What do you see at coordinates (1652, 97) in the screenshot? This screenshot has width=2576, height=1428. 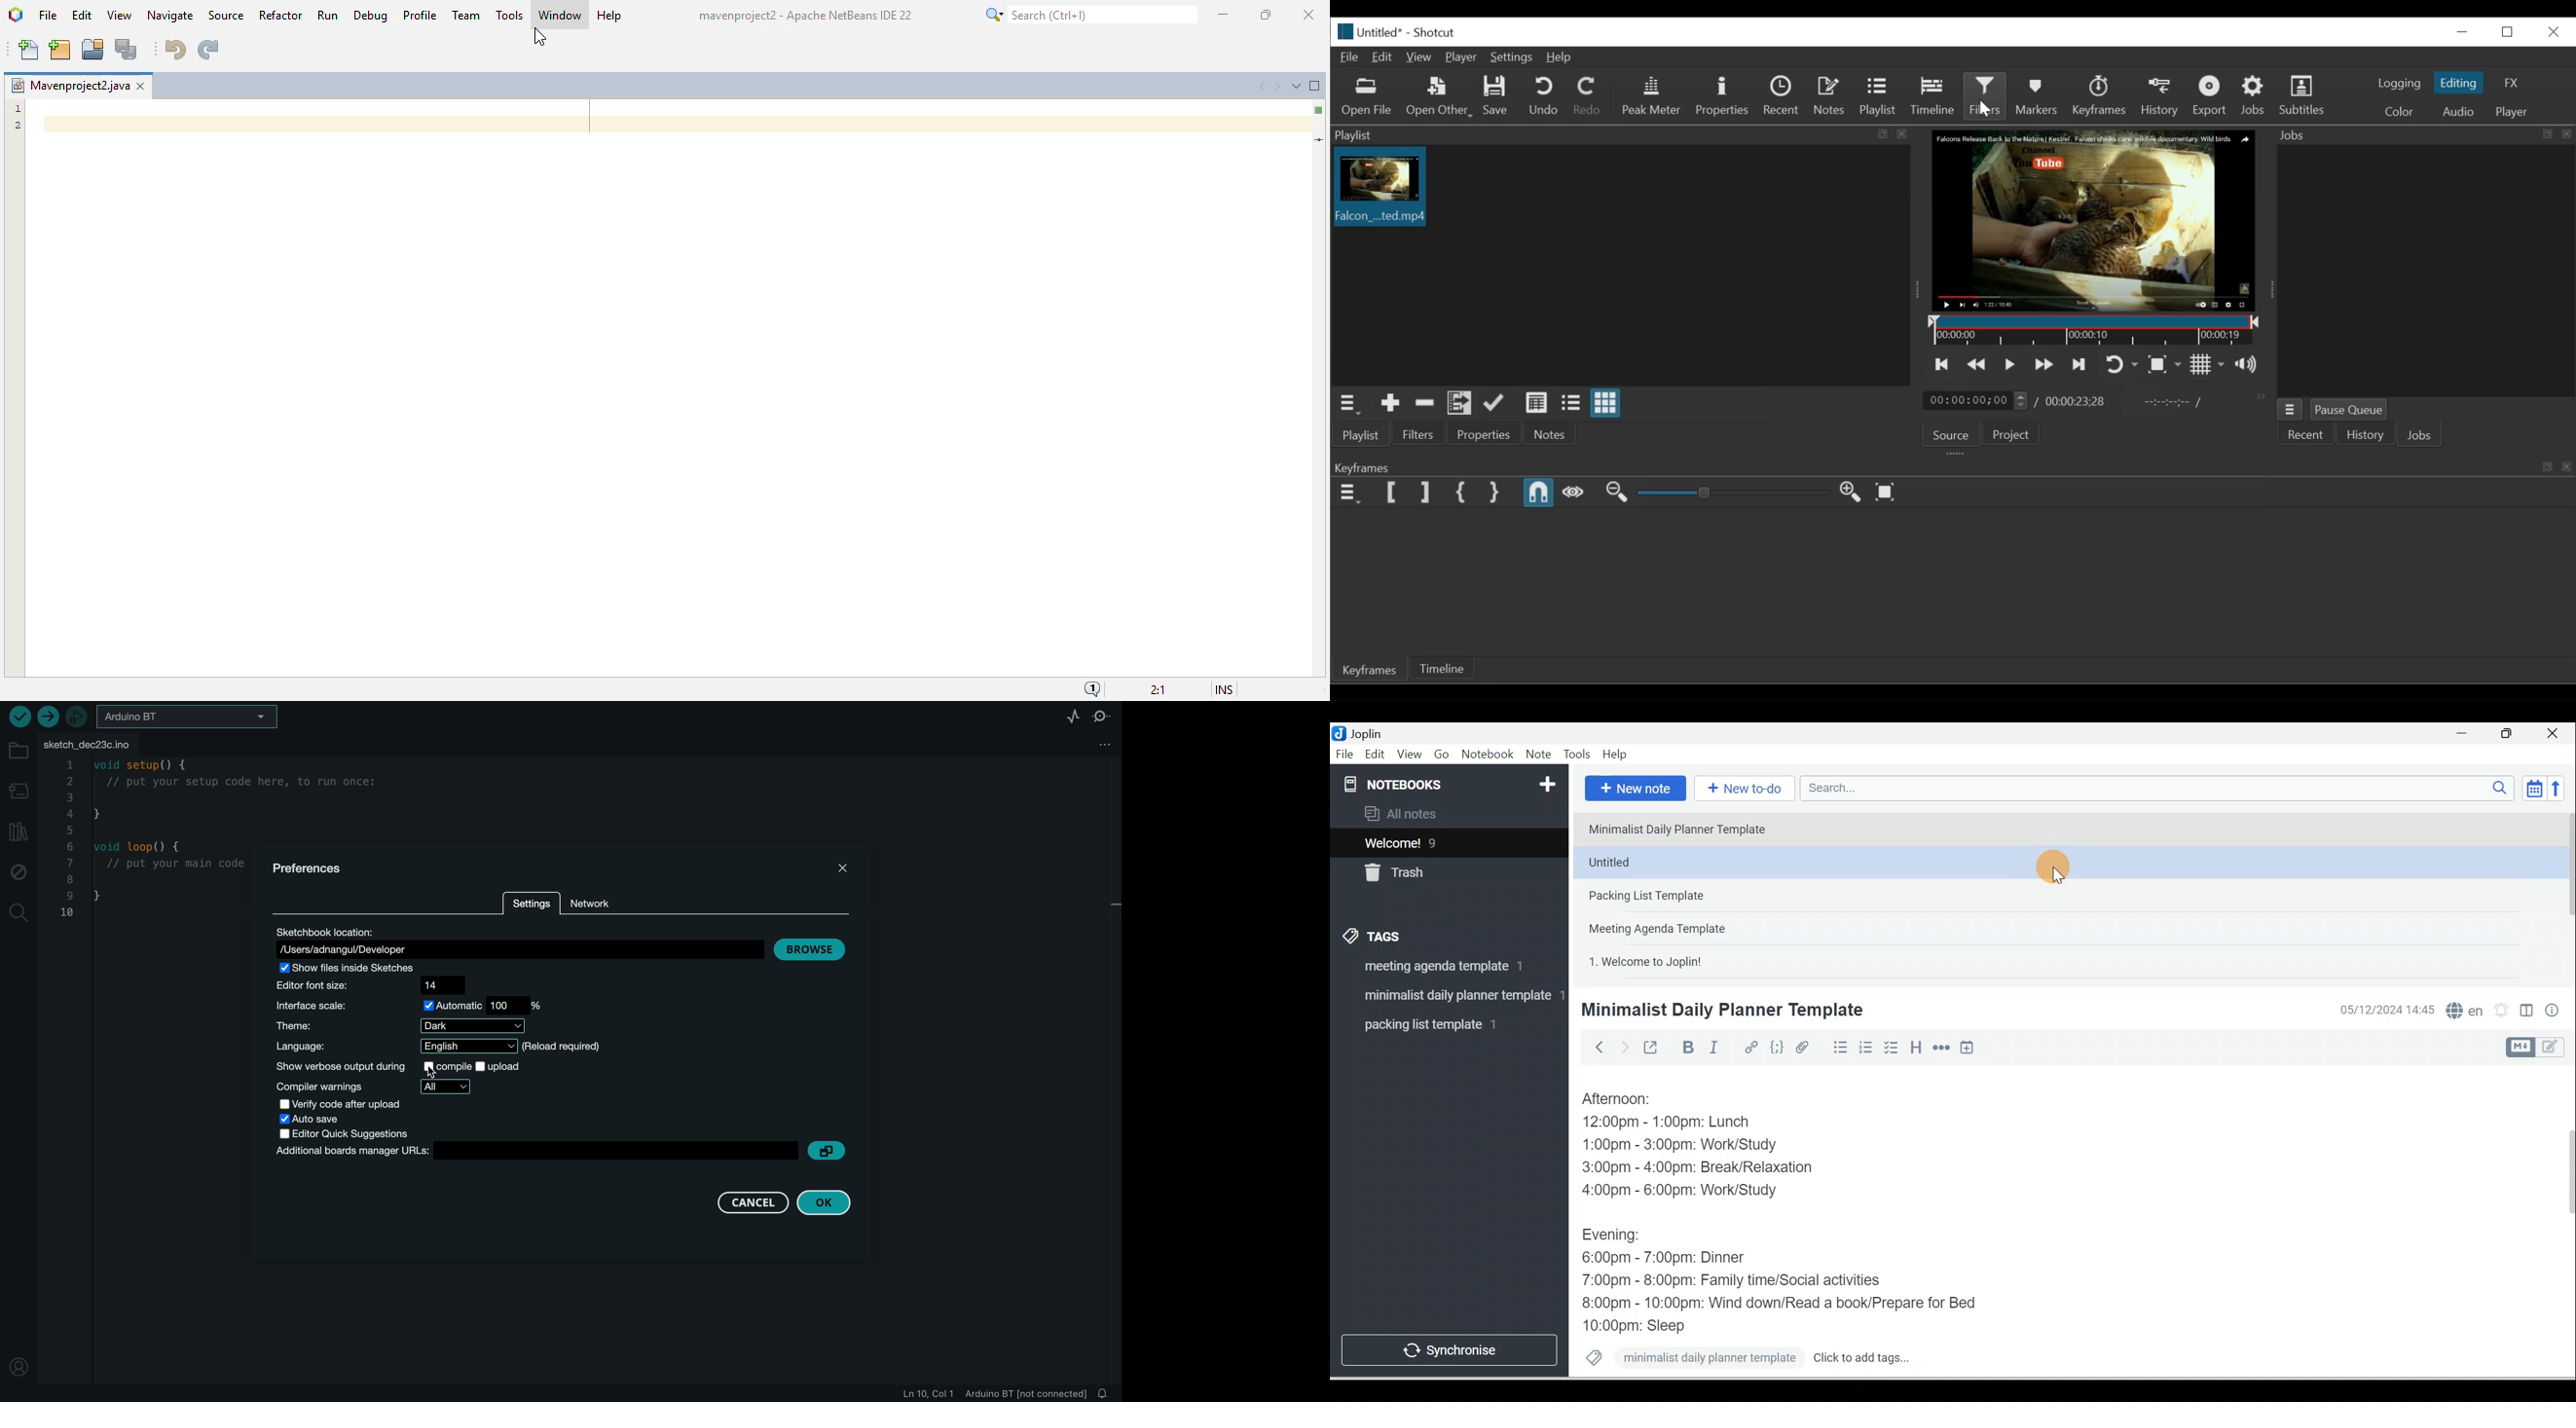 I see `Peak Meter` at bounding box center [1652, 97].